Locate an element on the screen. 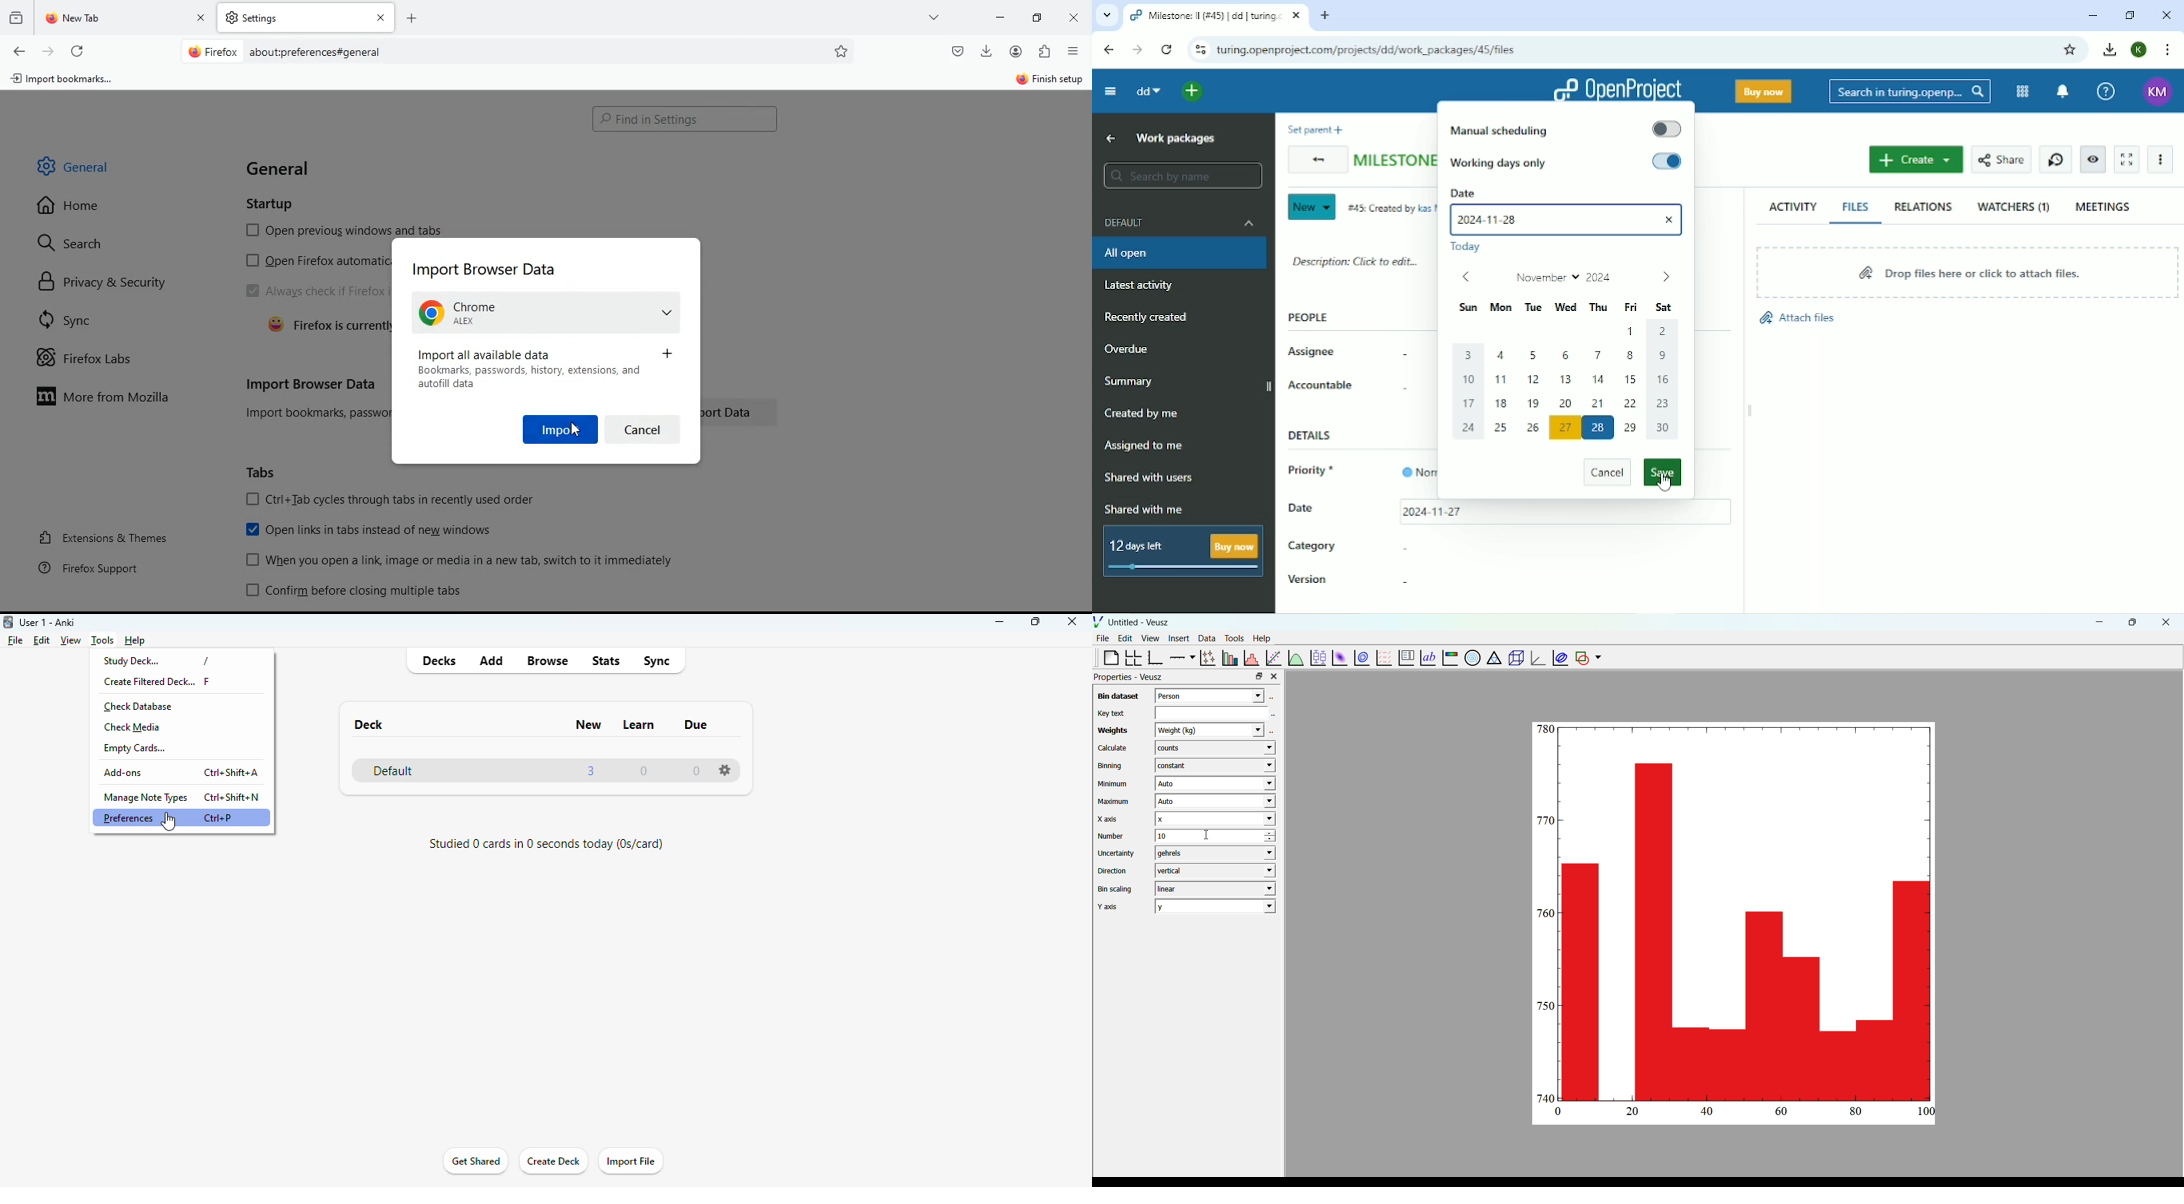 The width and height of the screenshot is (2184, 1204). Details is located at coordinates (1315, 436).